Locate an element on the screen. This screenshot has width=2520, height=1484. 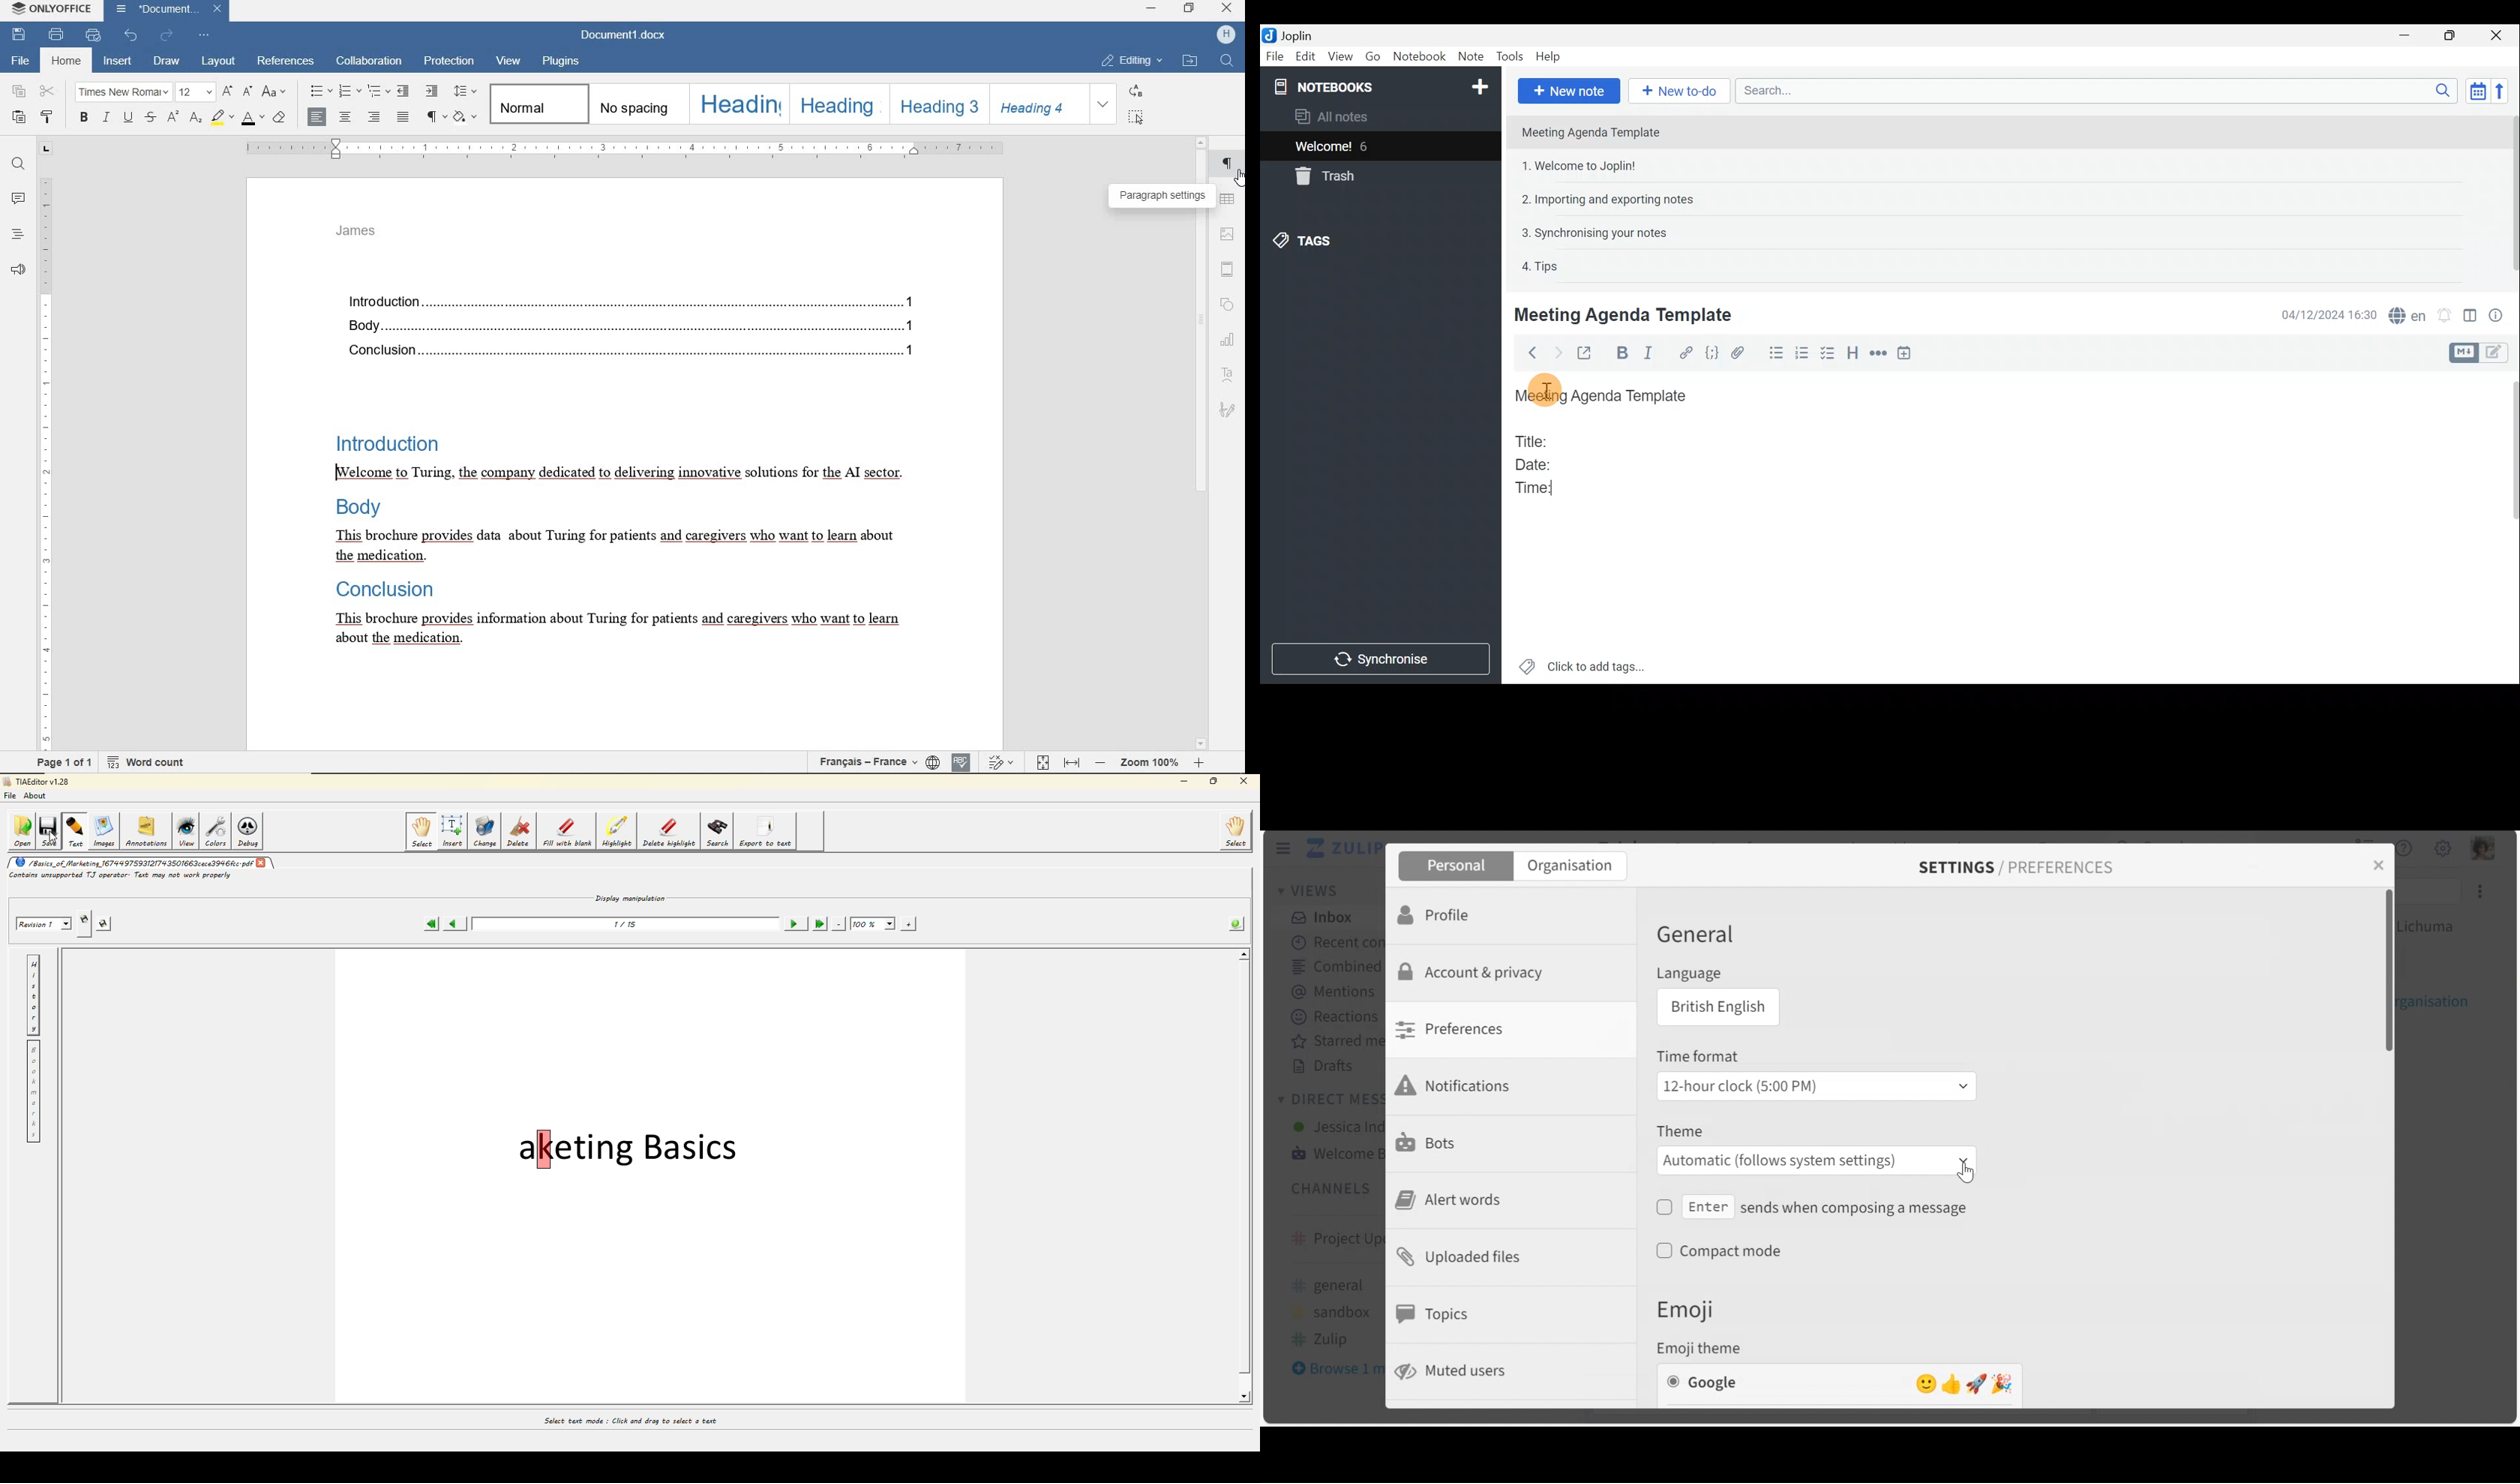
save is located at coordinates (21, 36).